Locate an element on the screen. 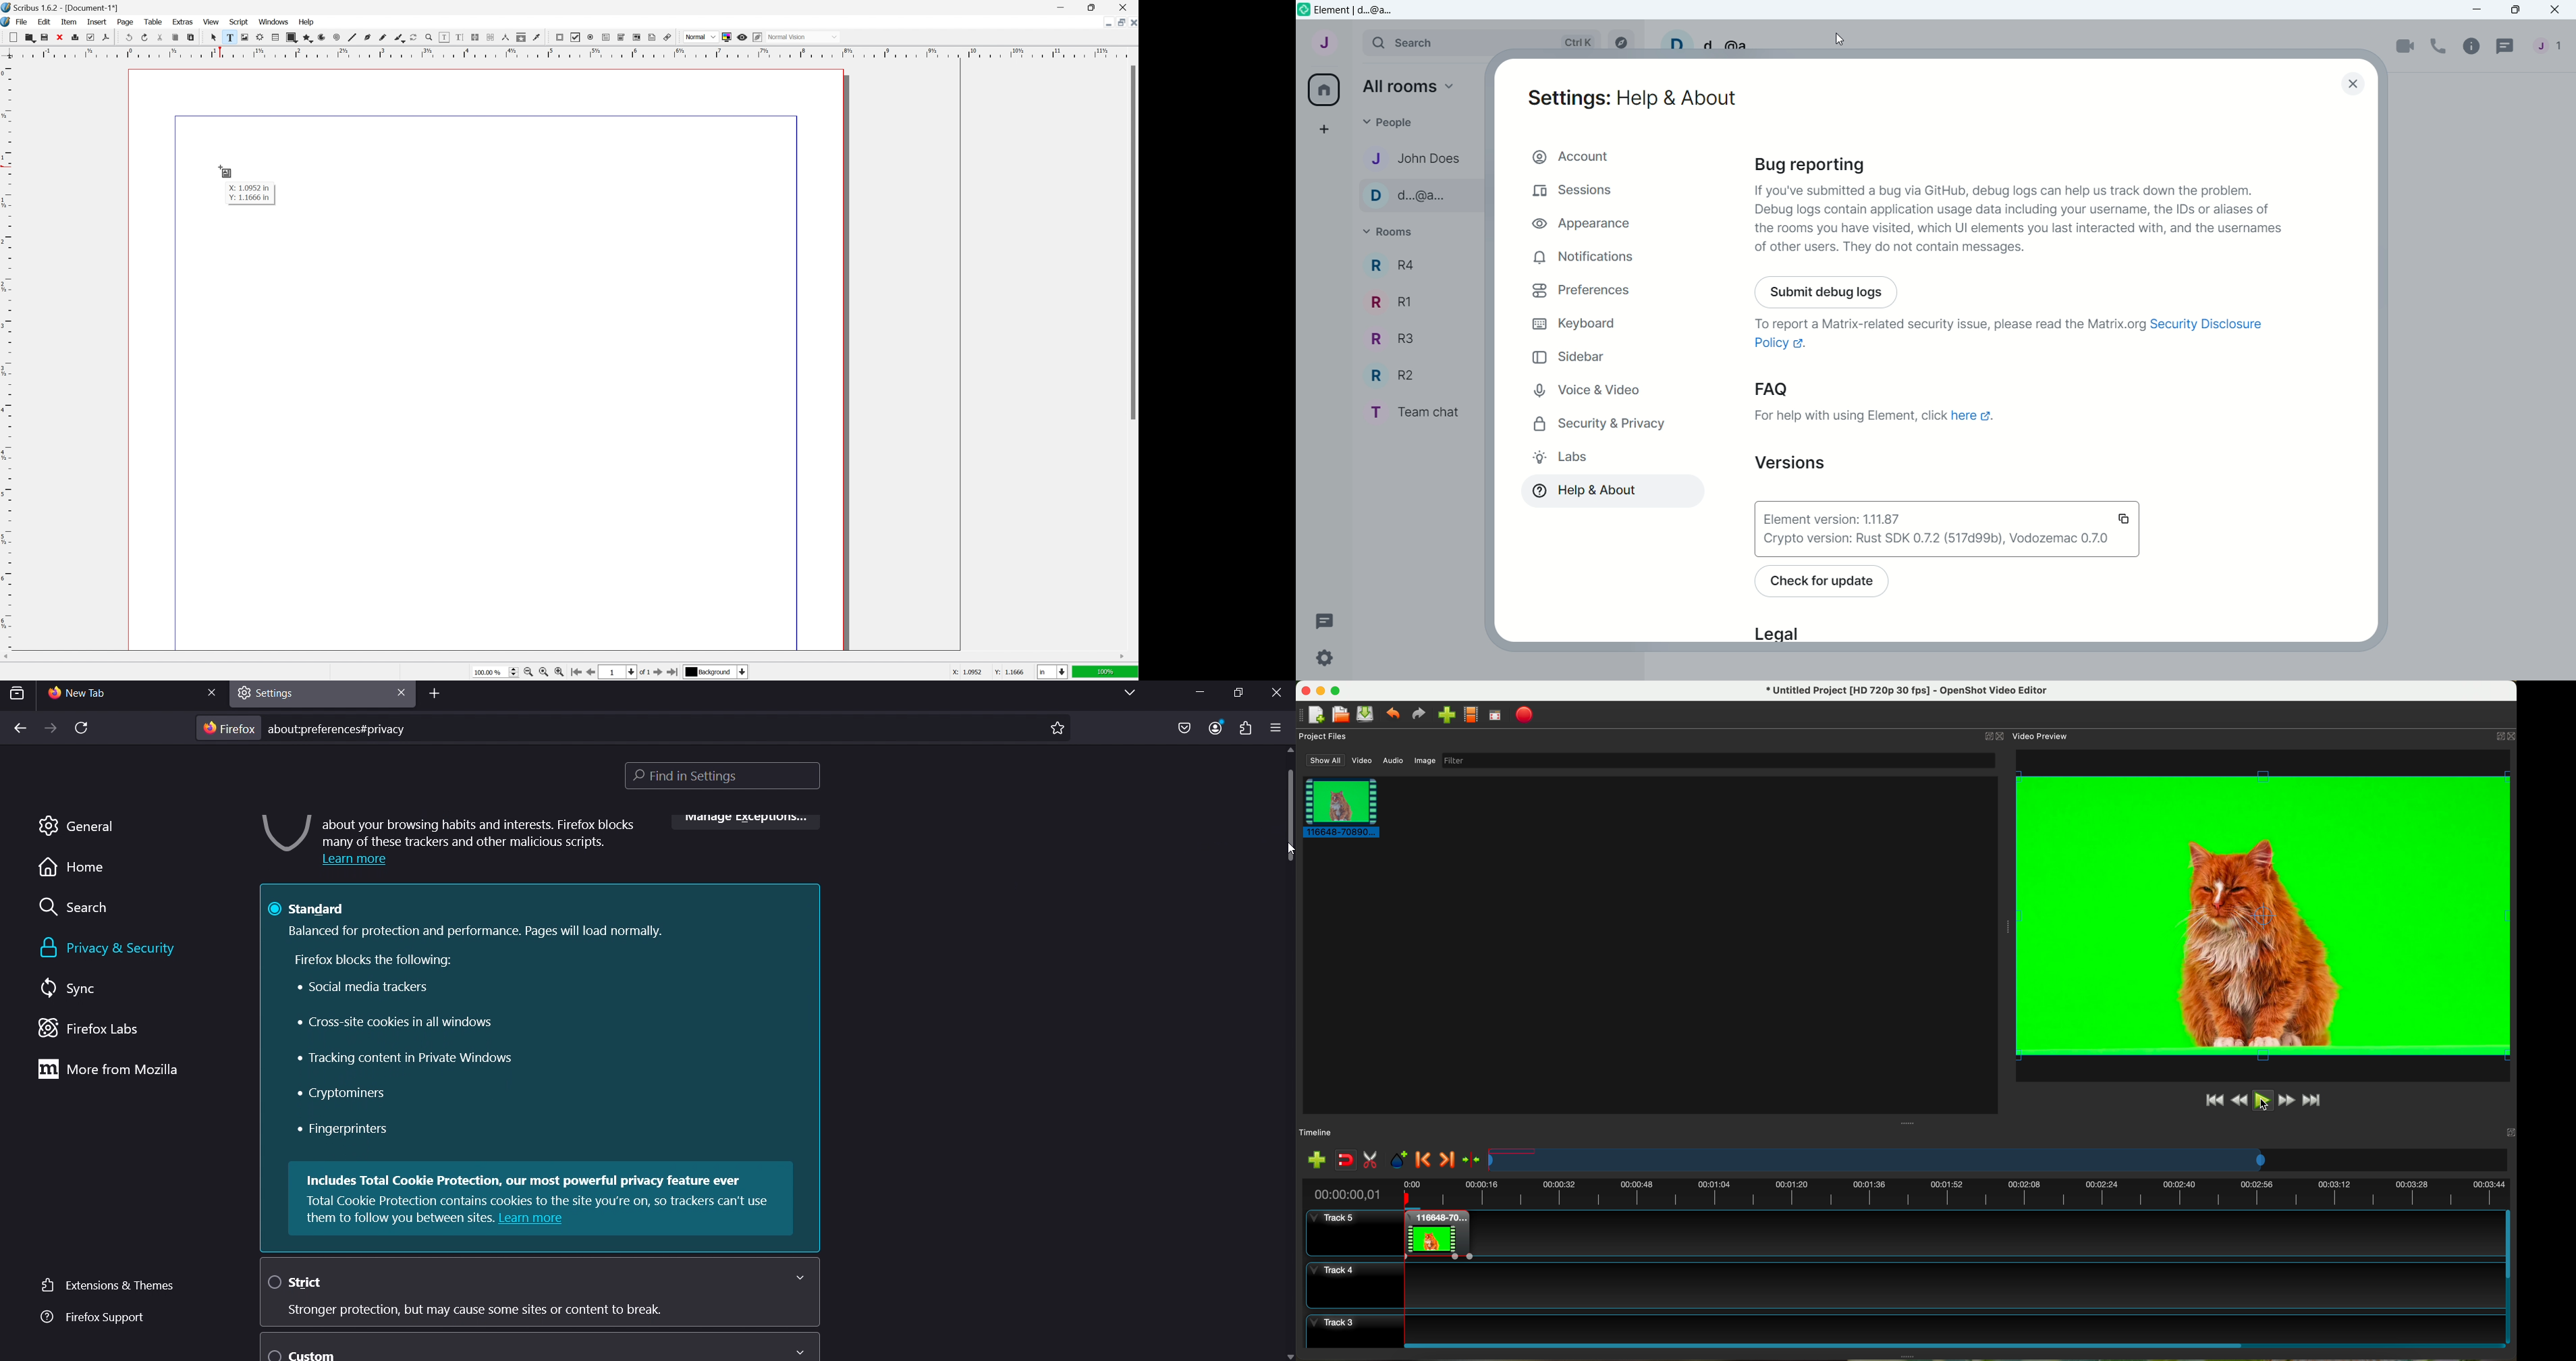  ruler is located at coordinates (7, 355).